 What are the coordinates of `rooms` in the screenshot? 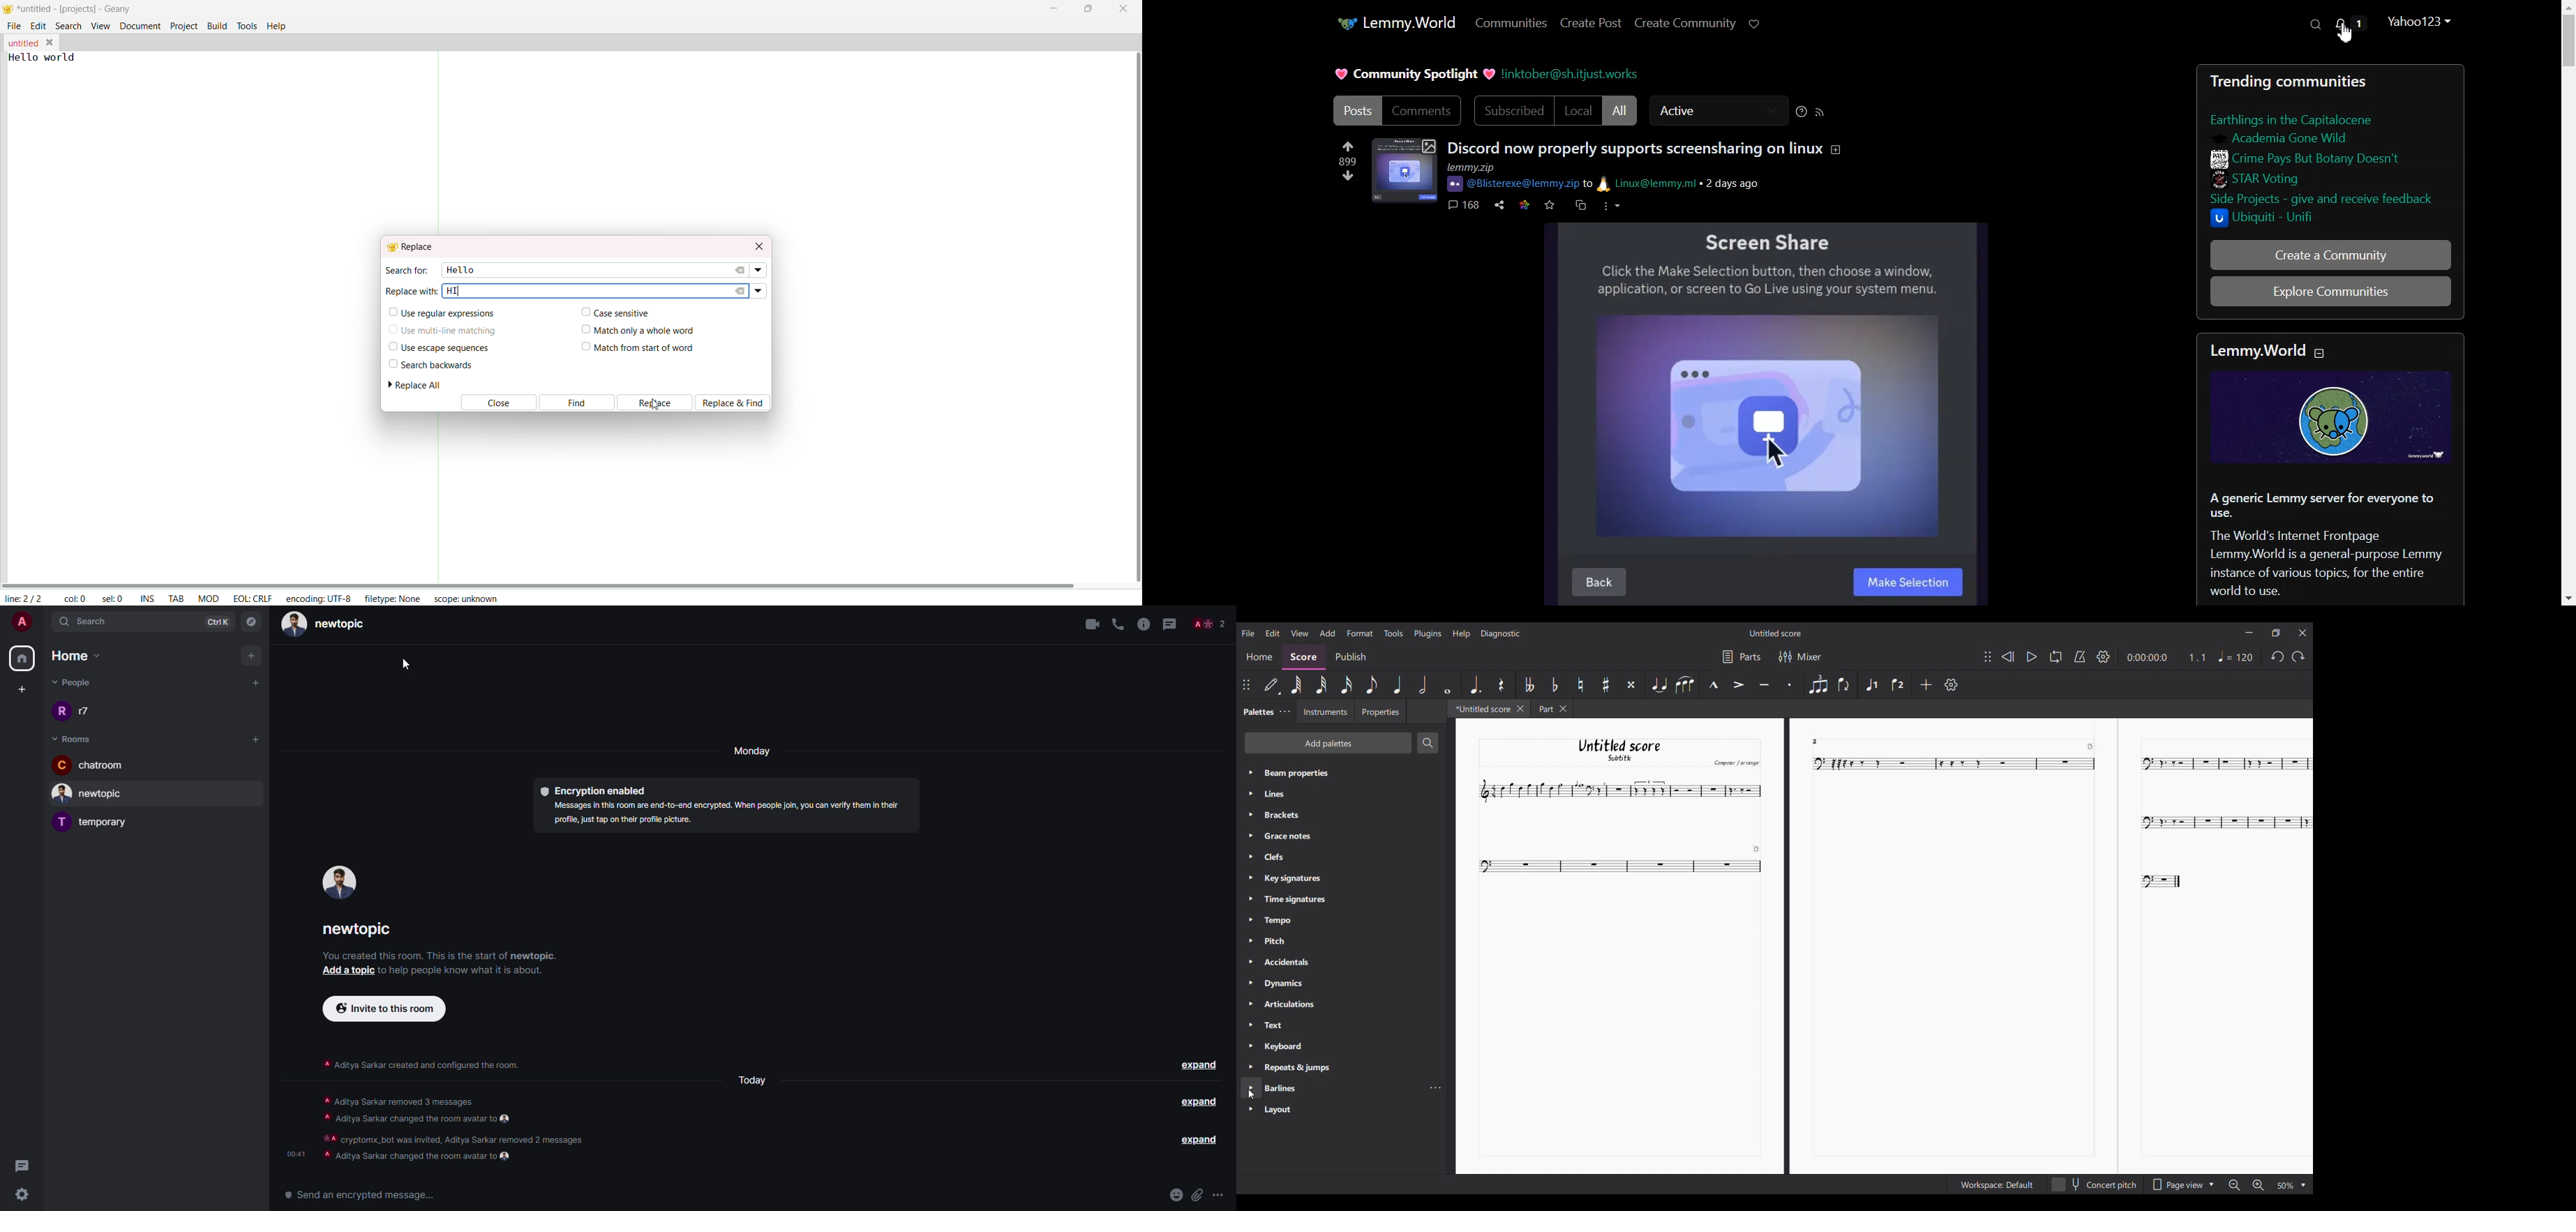 It's located at (74, 739).